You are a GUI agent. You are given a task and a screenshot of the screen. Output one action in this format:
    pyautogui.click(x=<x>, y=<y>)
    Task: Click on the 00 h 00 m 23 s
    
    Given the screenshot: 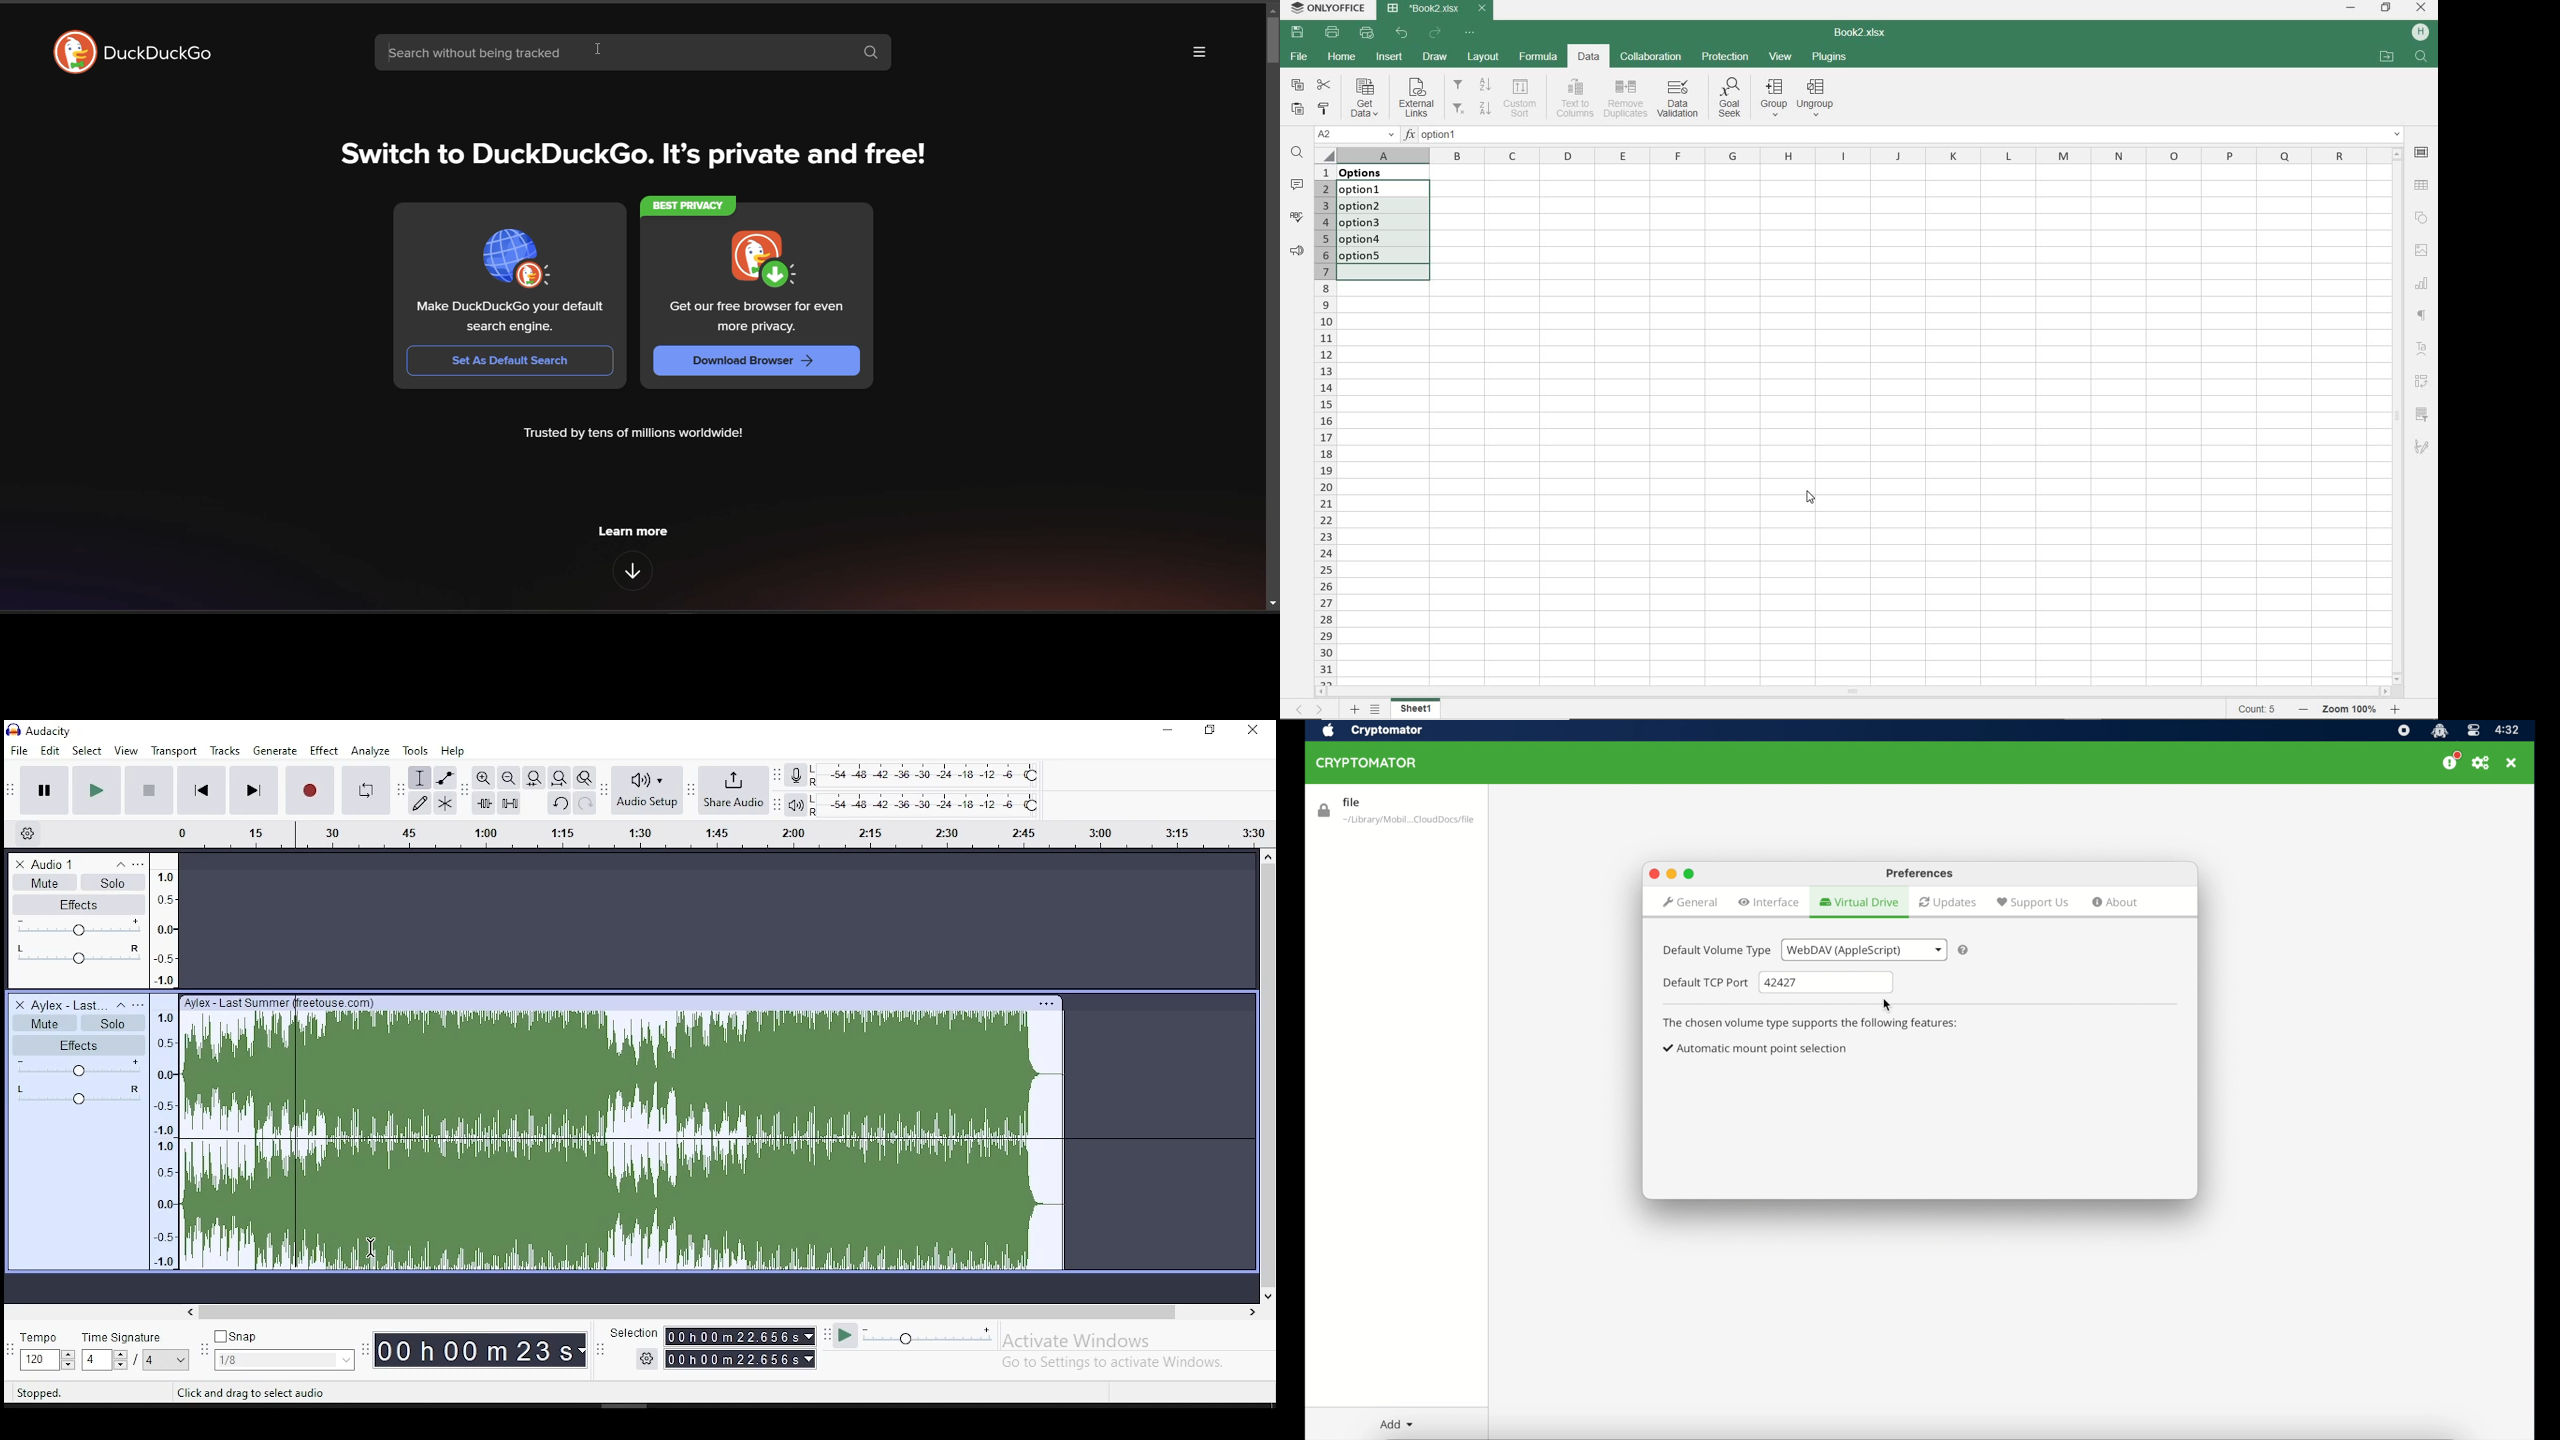 What is the action you would take?
    pyautogui.click(x=479, y=1352)
    